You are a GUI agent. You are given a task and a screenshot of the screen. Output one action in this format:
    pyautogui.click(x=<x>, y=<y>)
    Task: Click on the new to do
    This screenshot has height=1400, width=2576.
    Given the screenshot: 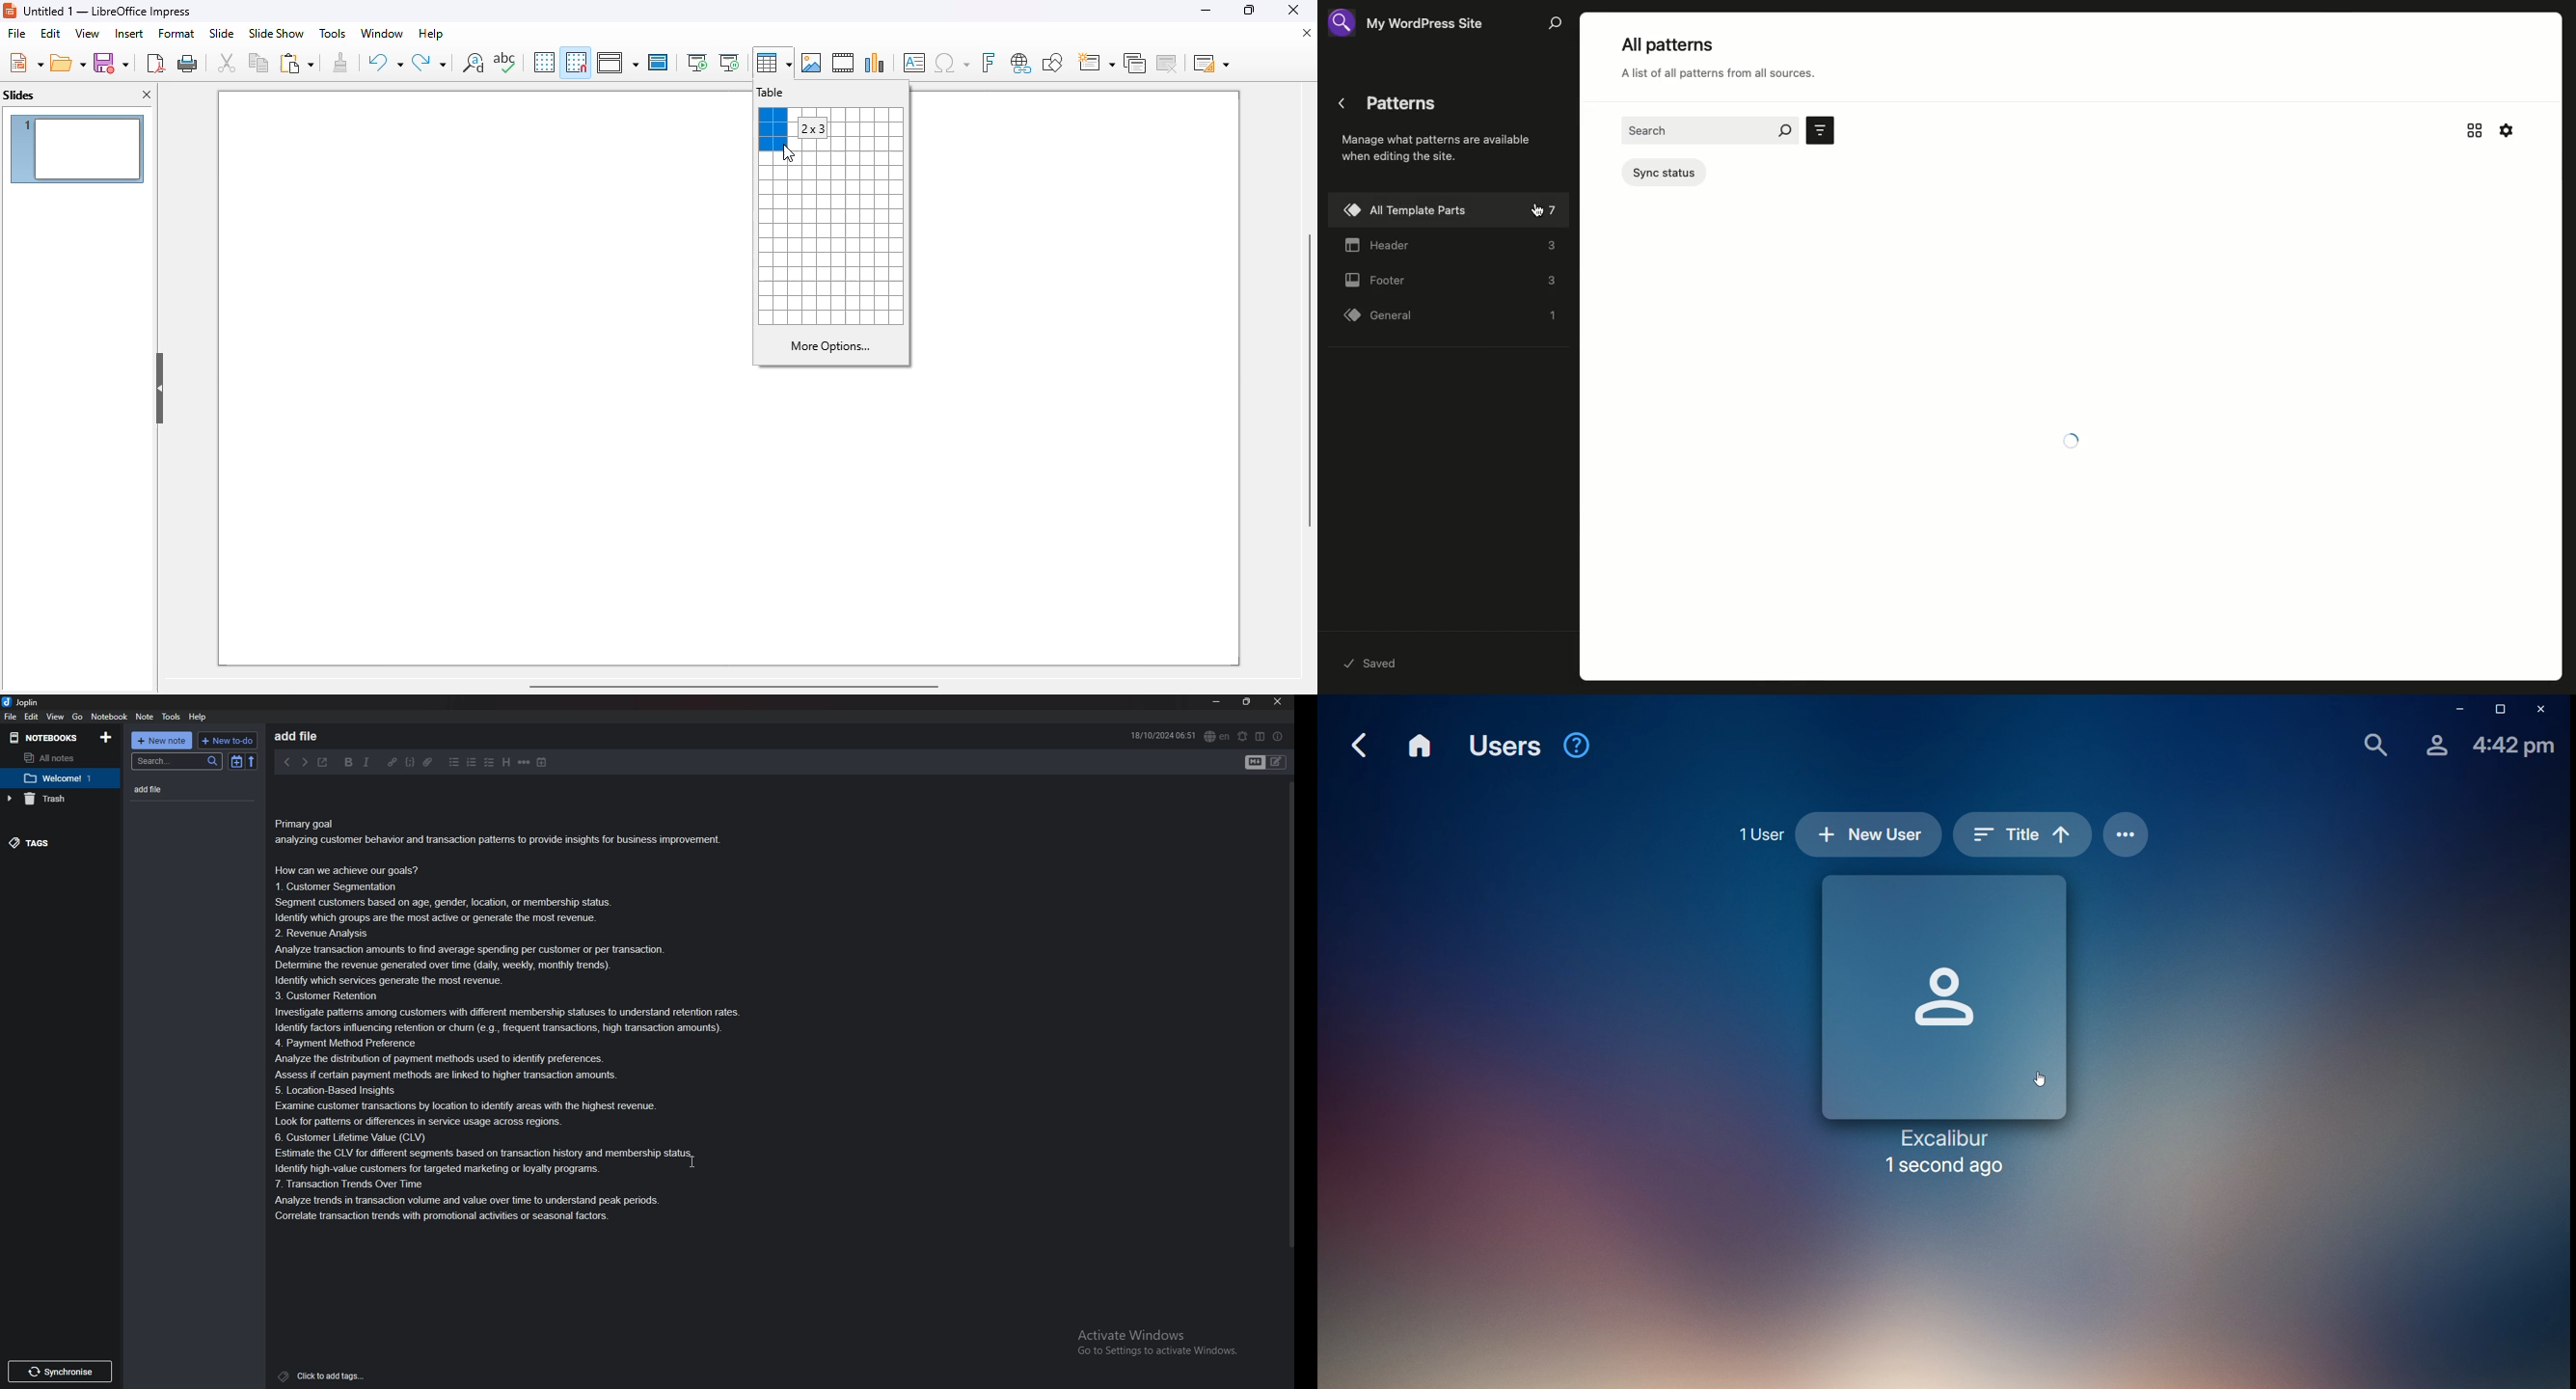 What is the action you would take?
    pyautogui.click(x=229, y=741)
    